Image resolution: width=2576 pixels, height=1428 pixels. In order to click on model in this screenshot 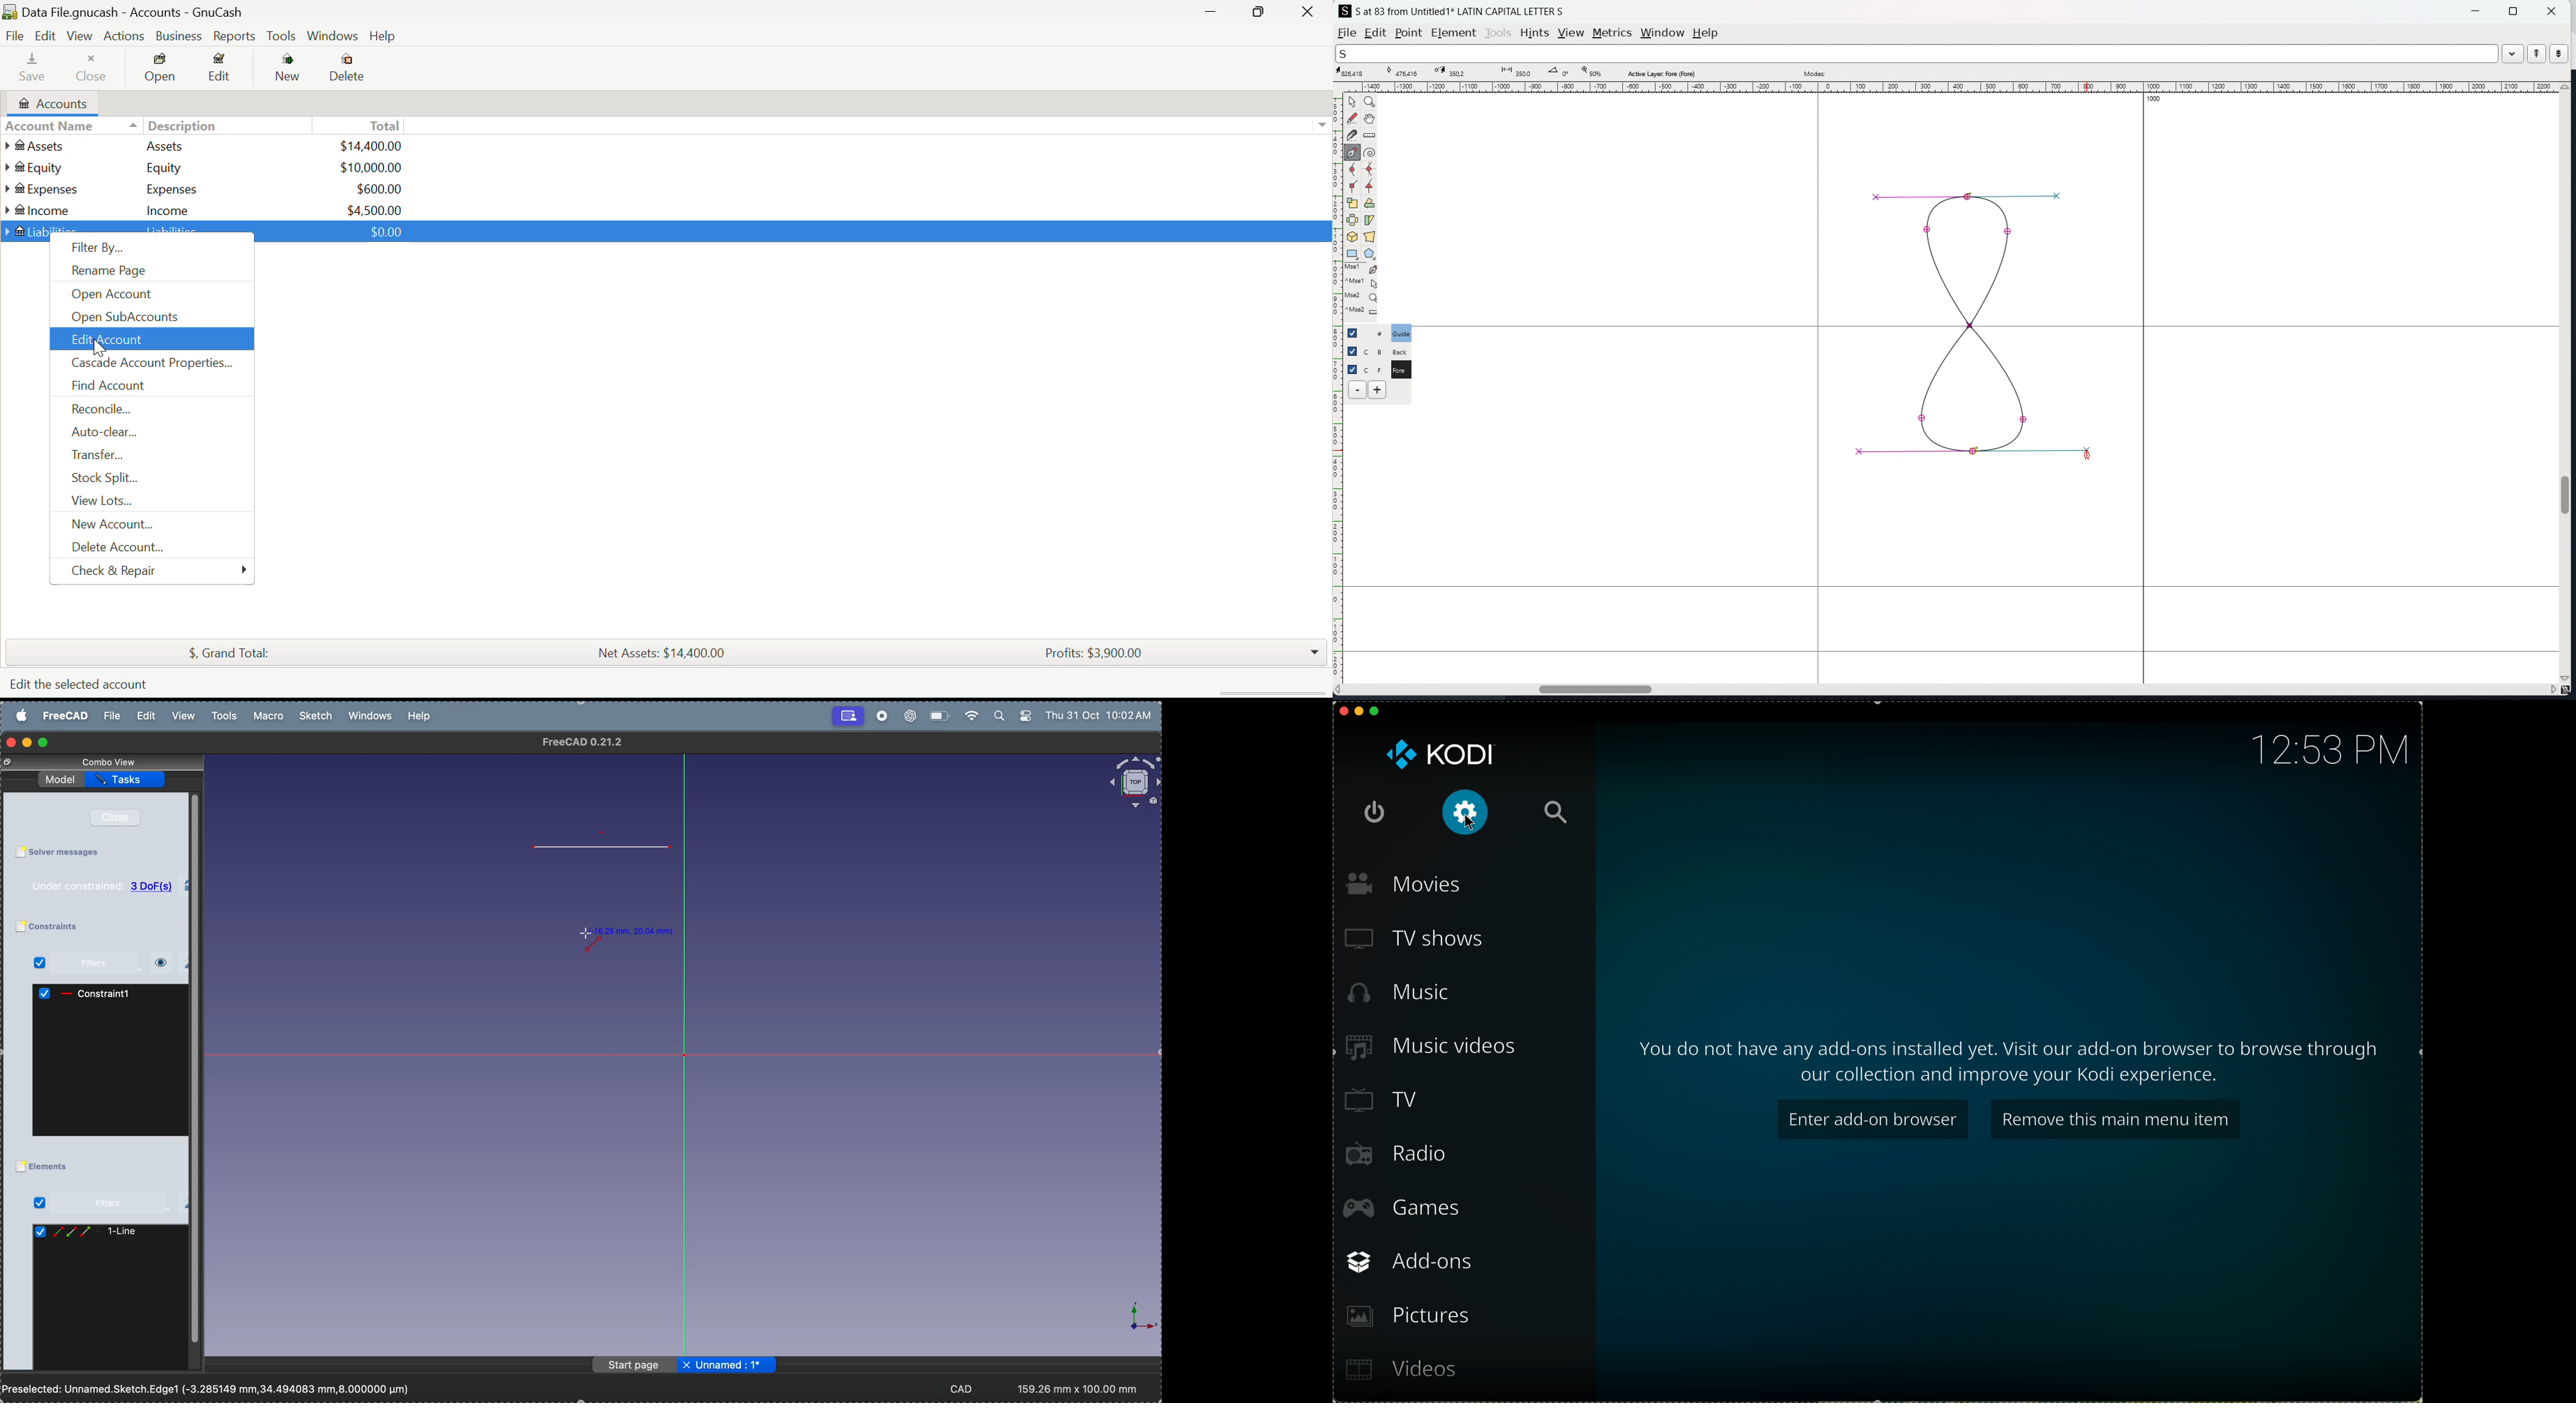, I will do `click(62, 777)`.